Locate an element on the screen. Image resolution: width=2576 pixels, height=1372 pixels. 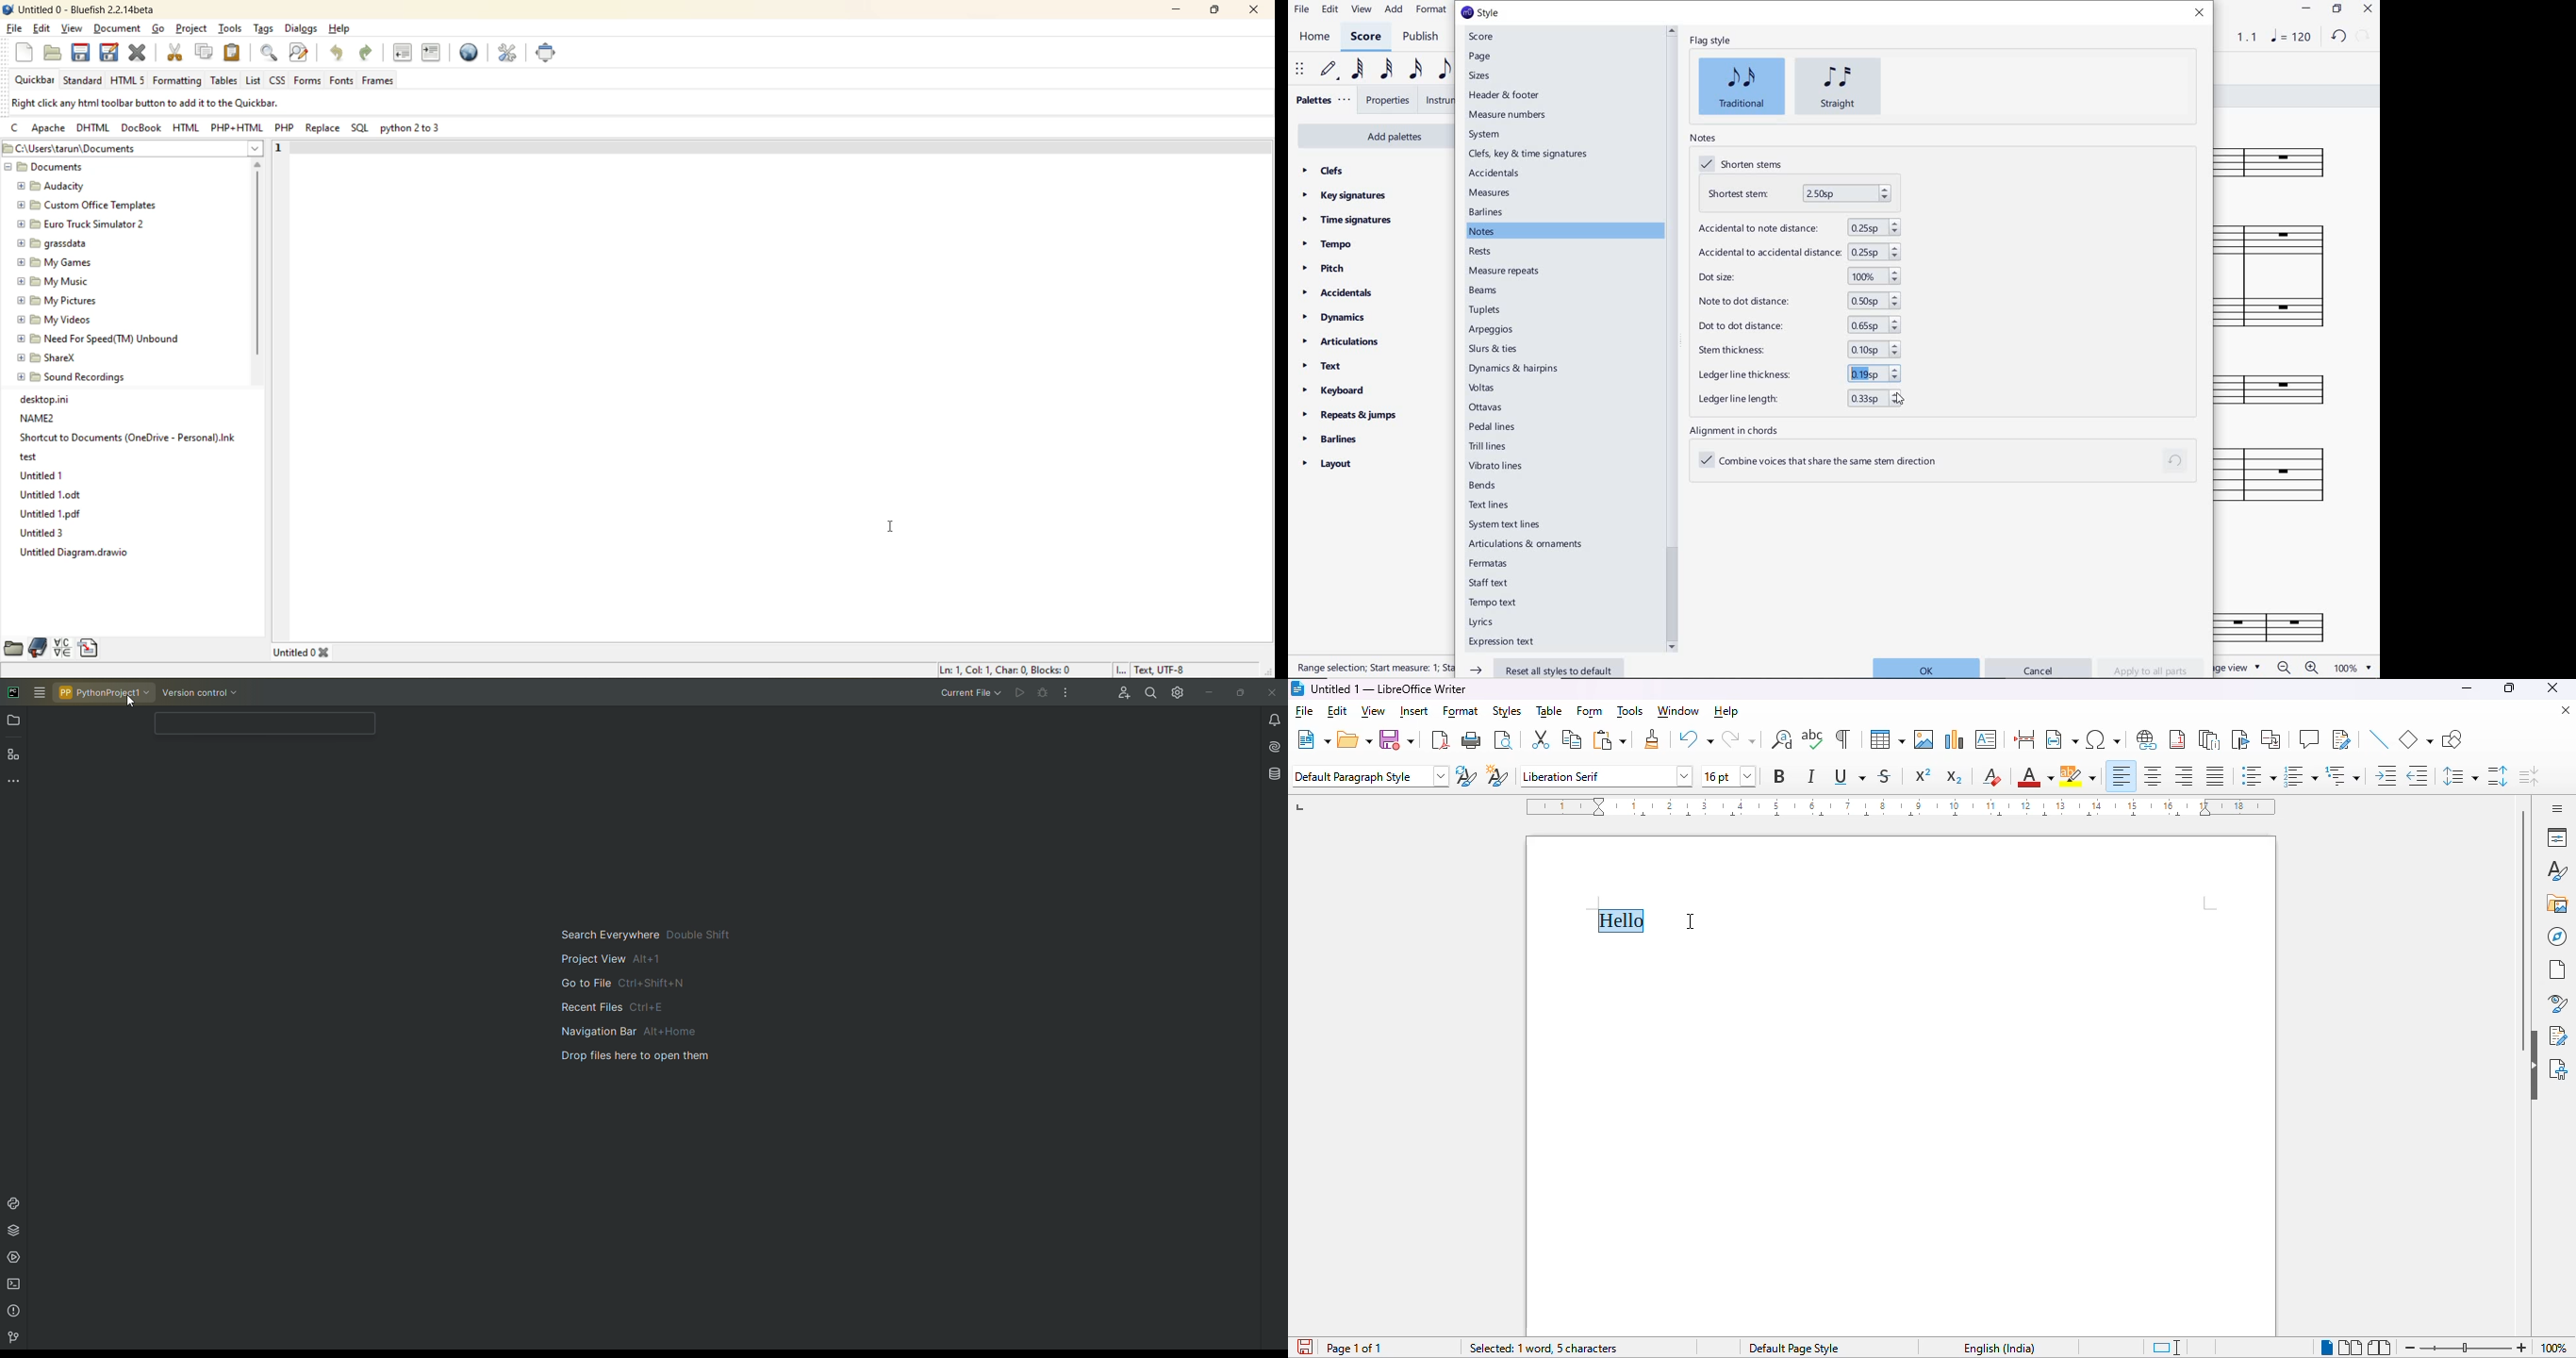
notes is located at coordinates (1702, 138).